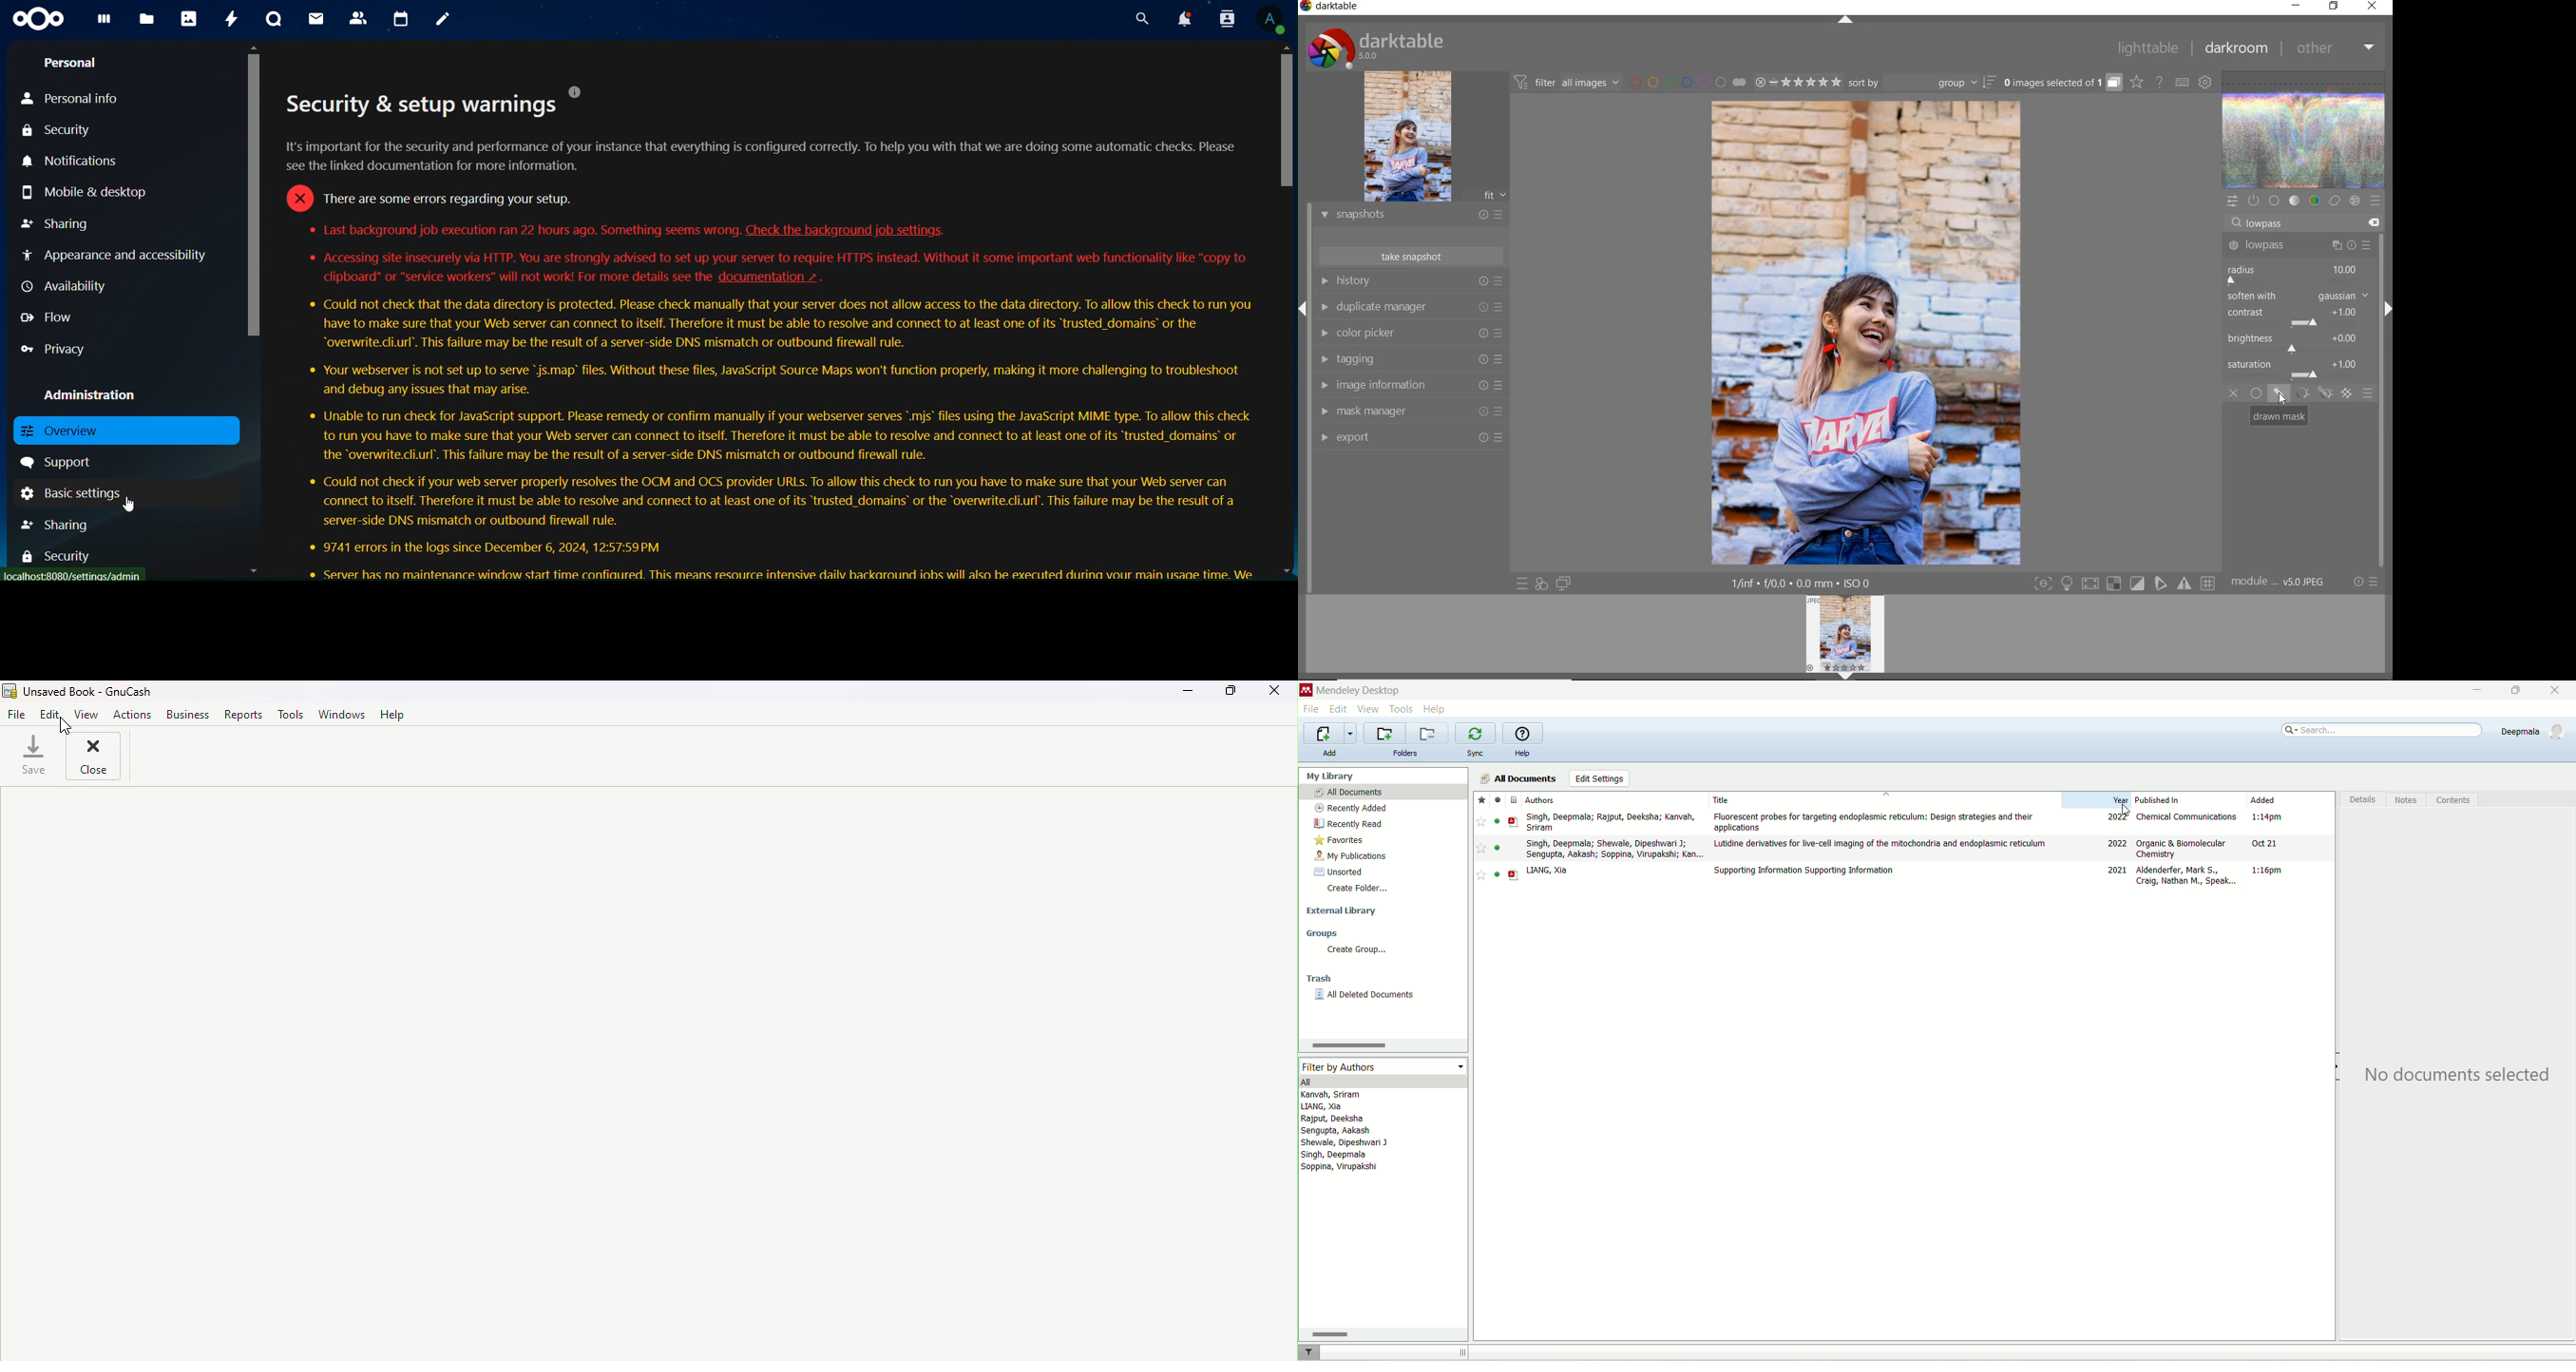  I want to click on Favourite, so click(1482, 848).